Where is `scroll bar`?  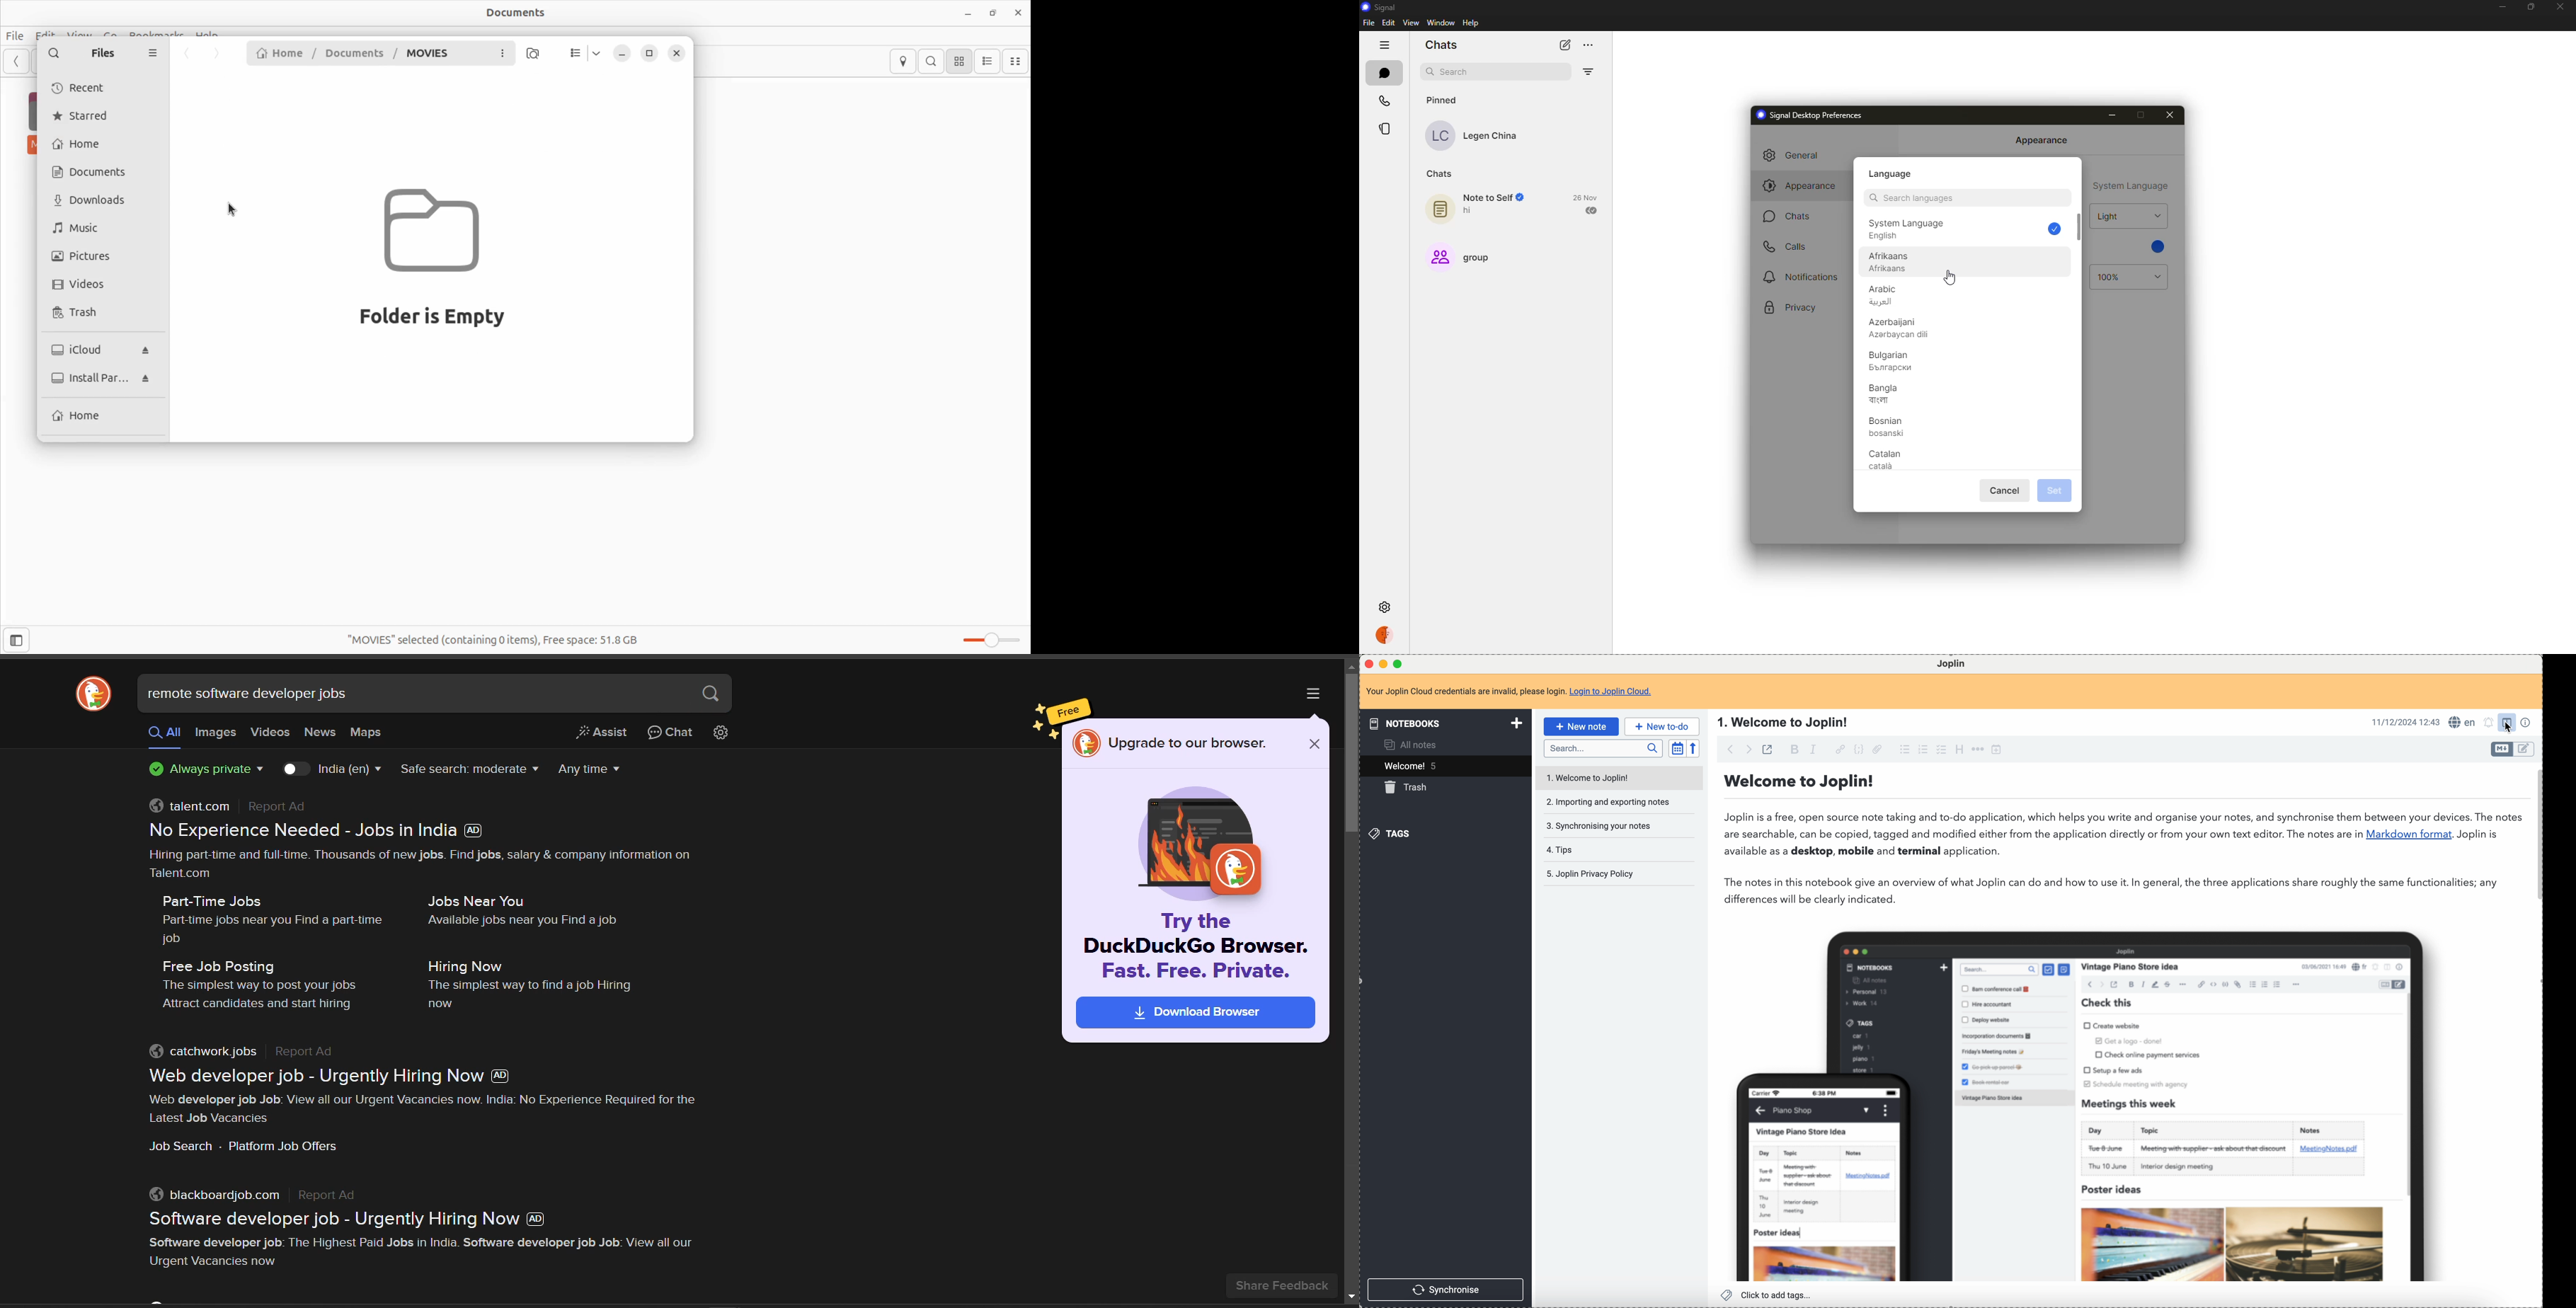 scroll bar is located at coordinates (2536, 832).